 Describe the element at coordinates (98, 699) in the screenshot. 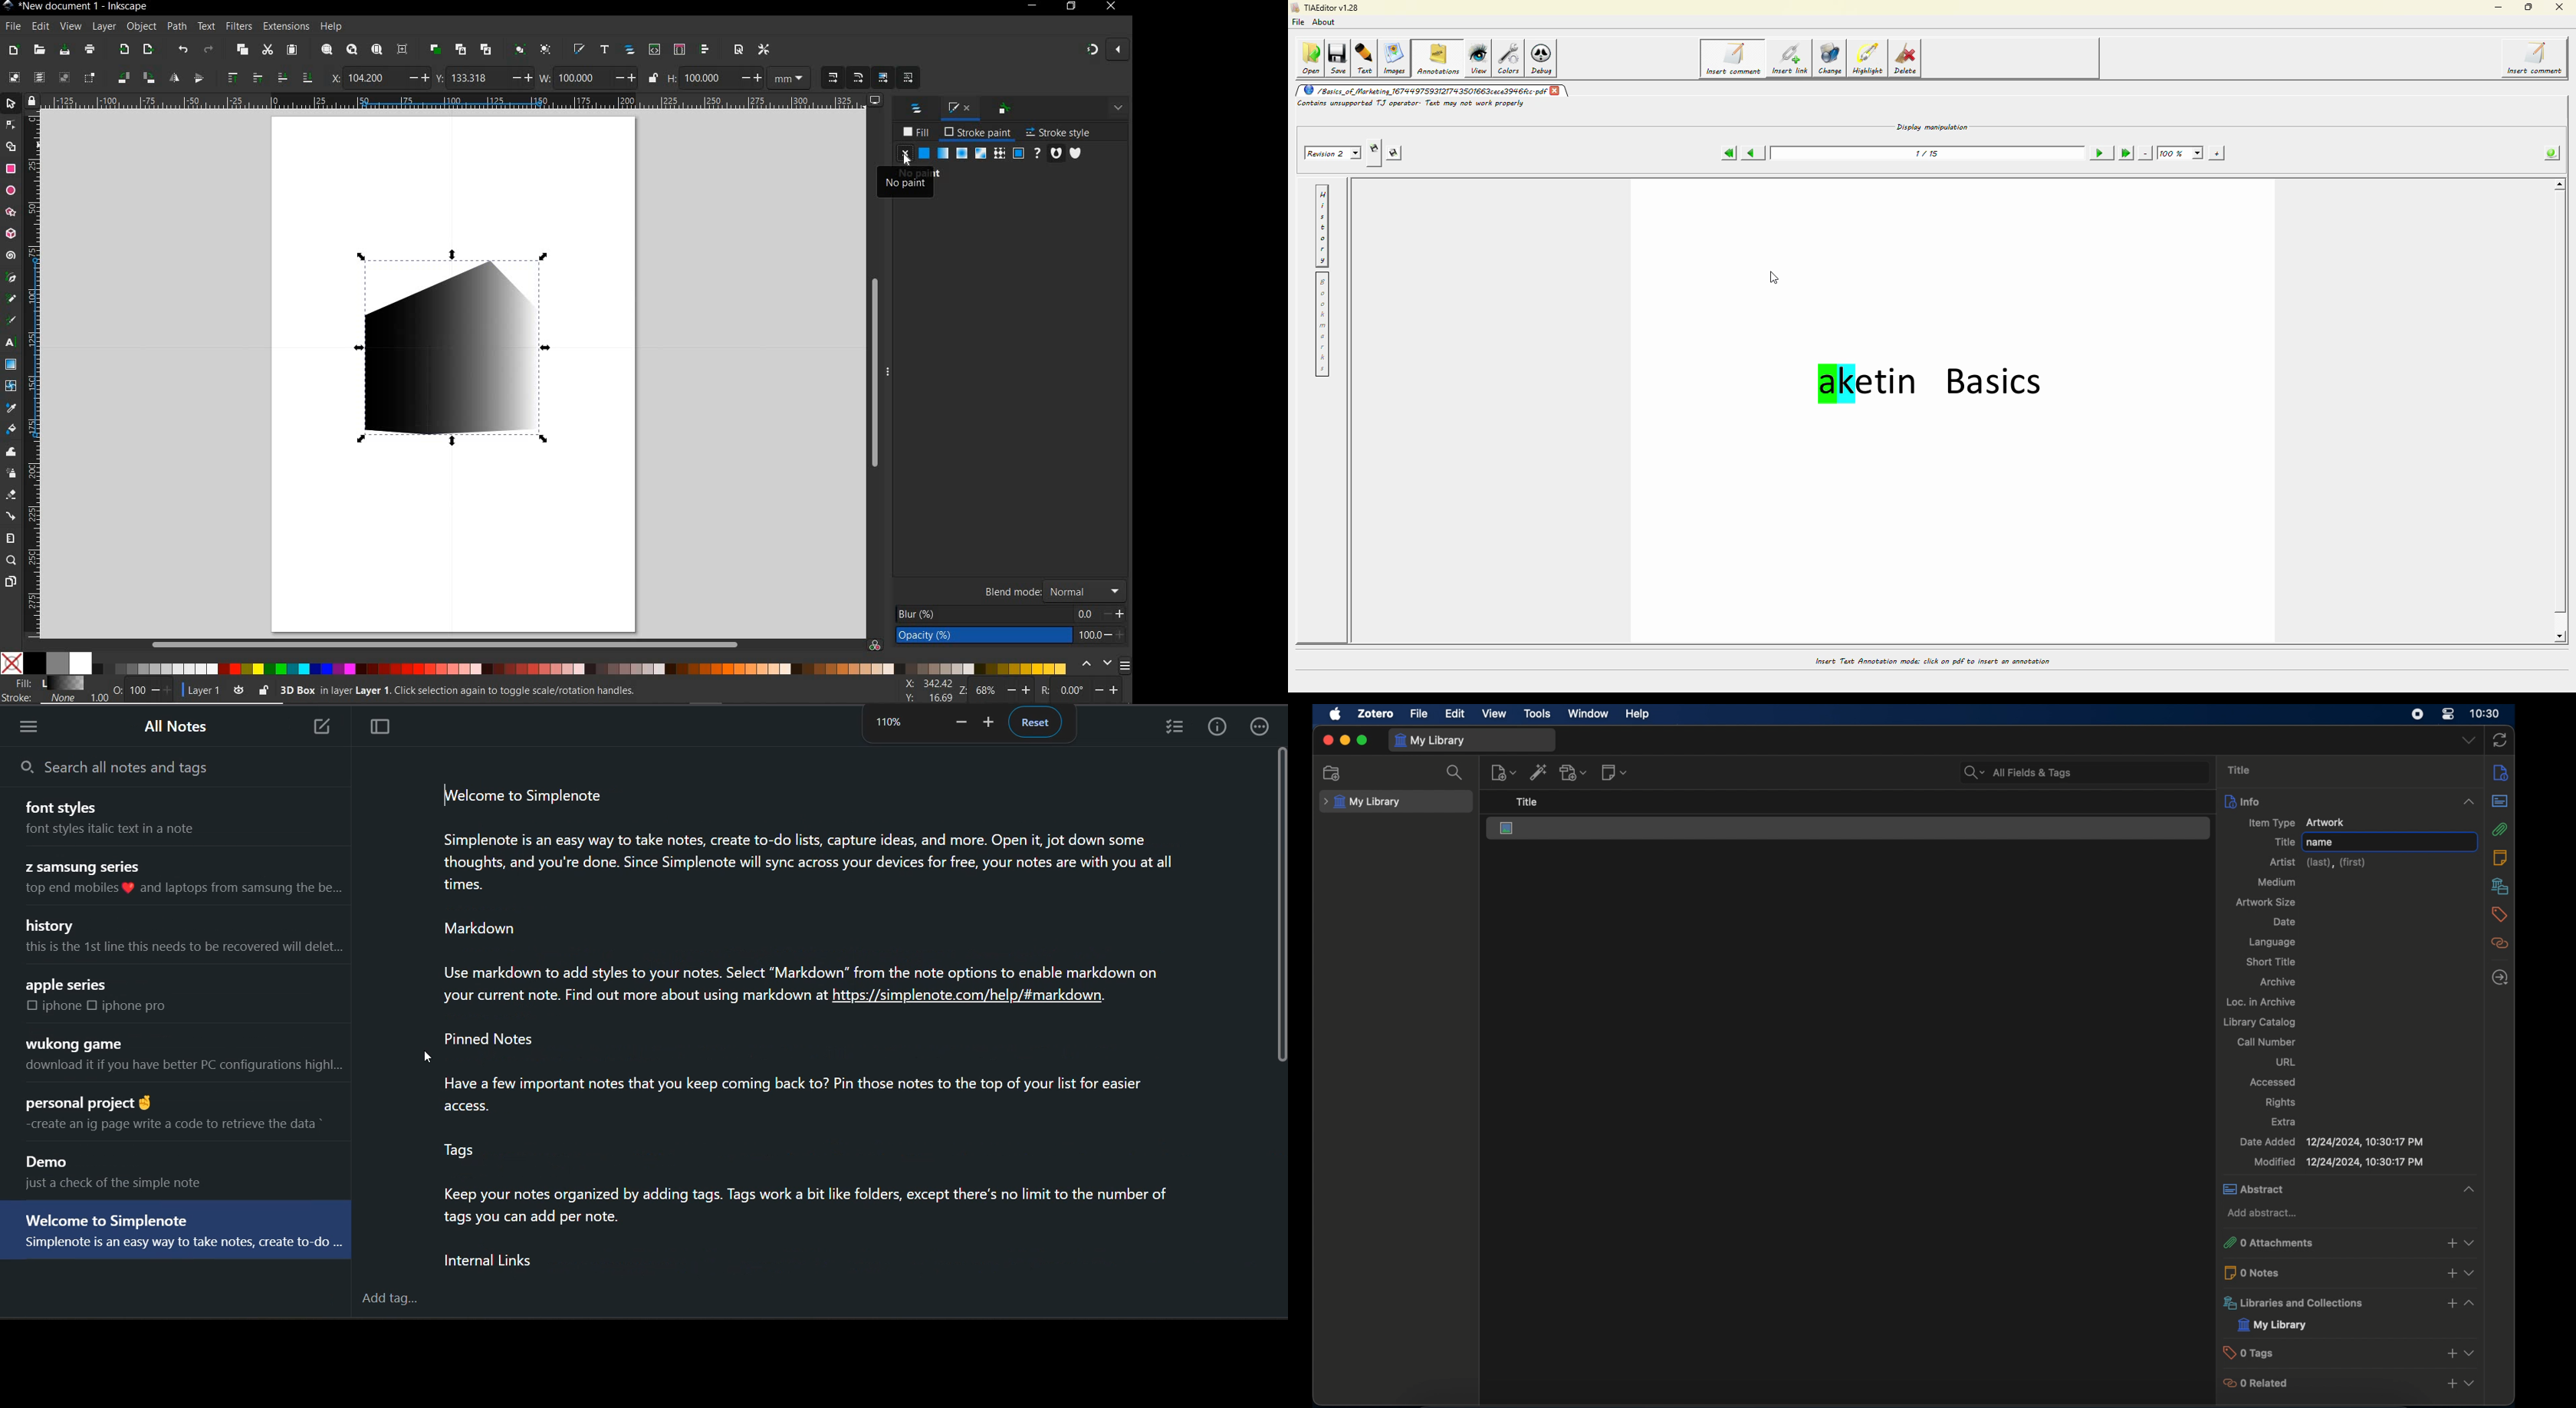

I see `1.00` at that location.